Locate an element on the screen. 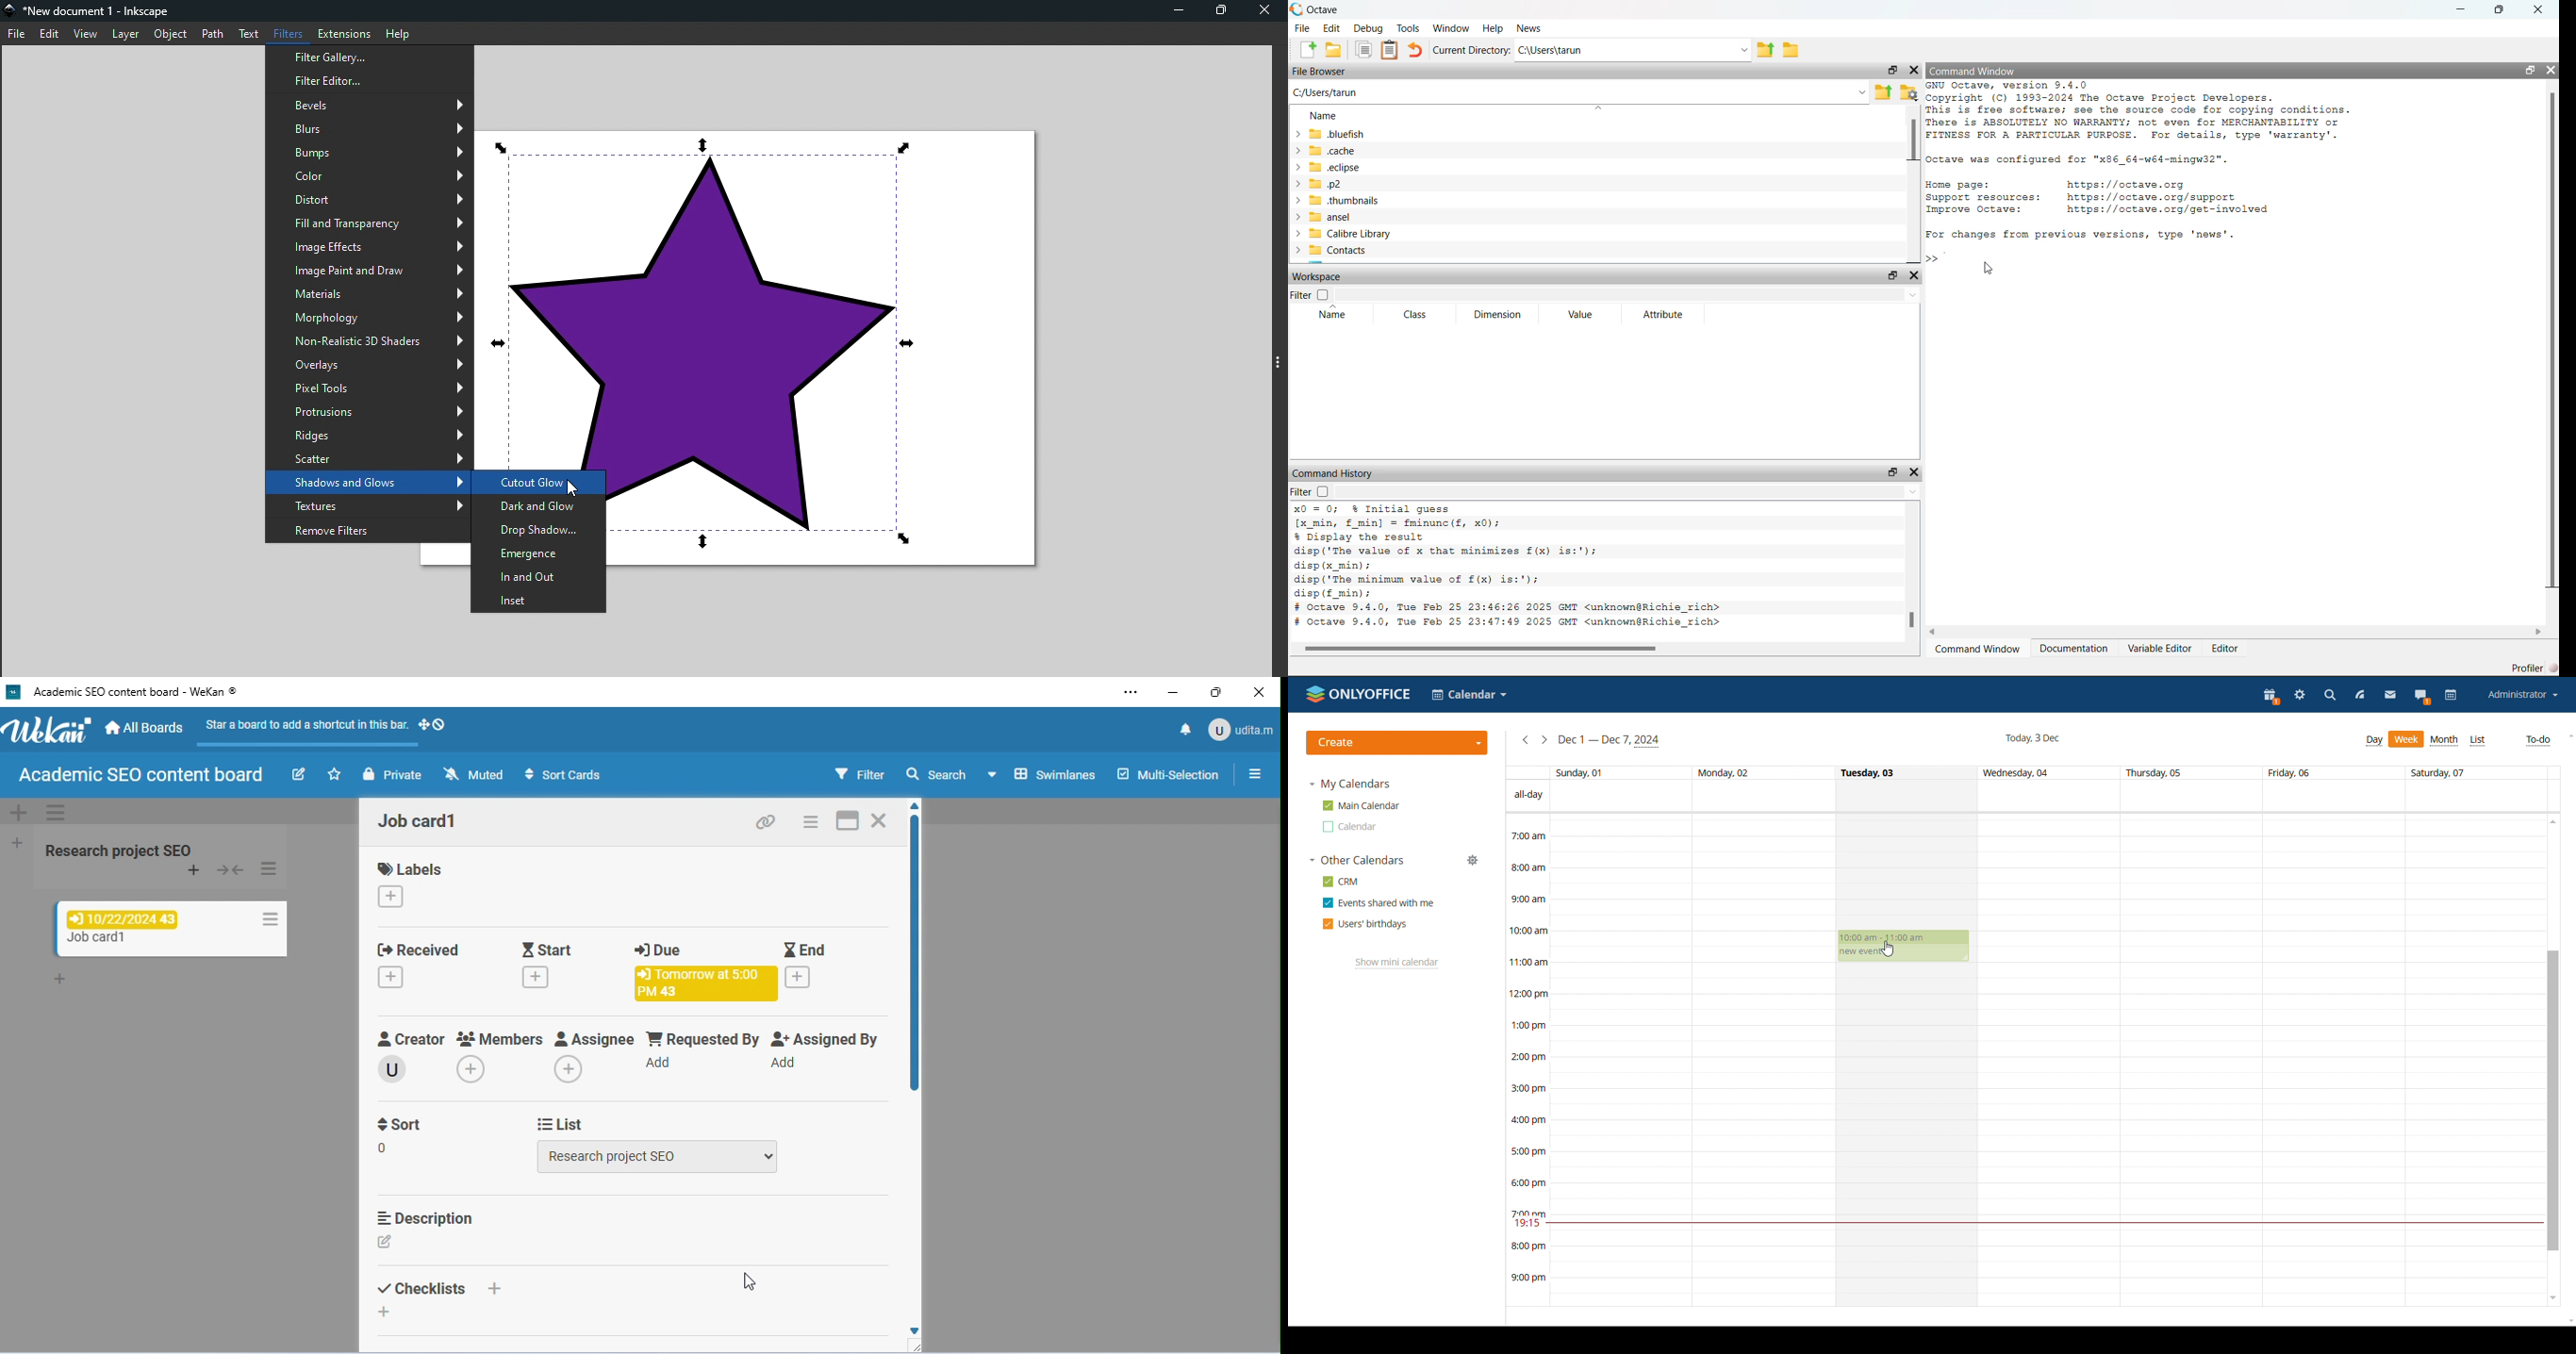  Morphology is located at coordinates (370, 318).